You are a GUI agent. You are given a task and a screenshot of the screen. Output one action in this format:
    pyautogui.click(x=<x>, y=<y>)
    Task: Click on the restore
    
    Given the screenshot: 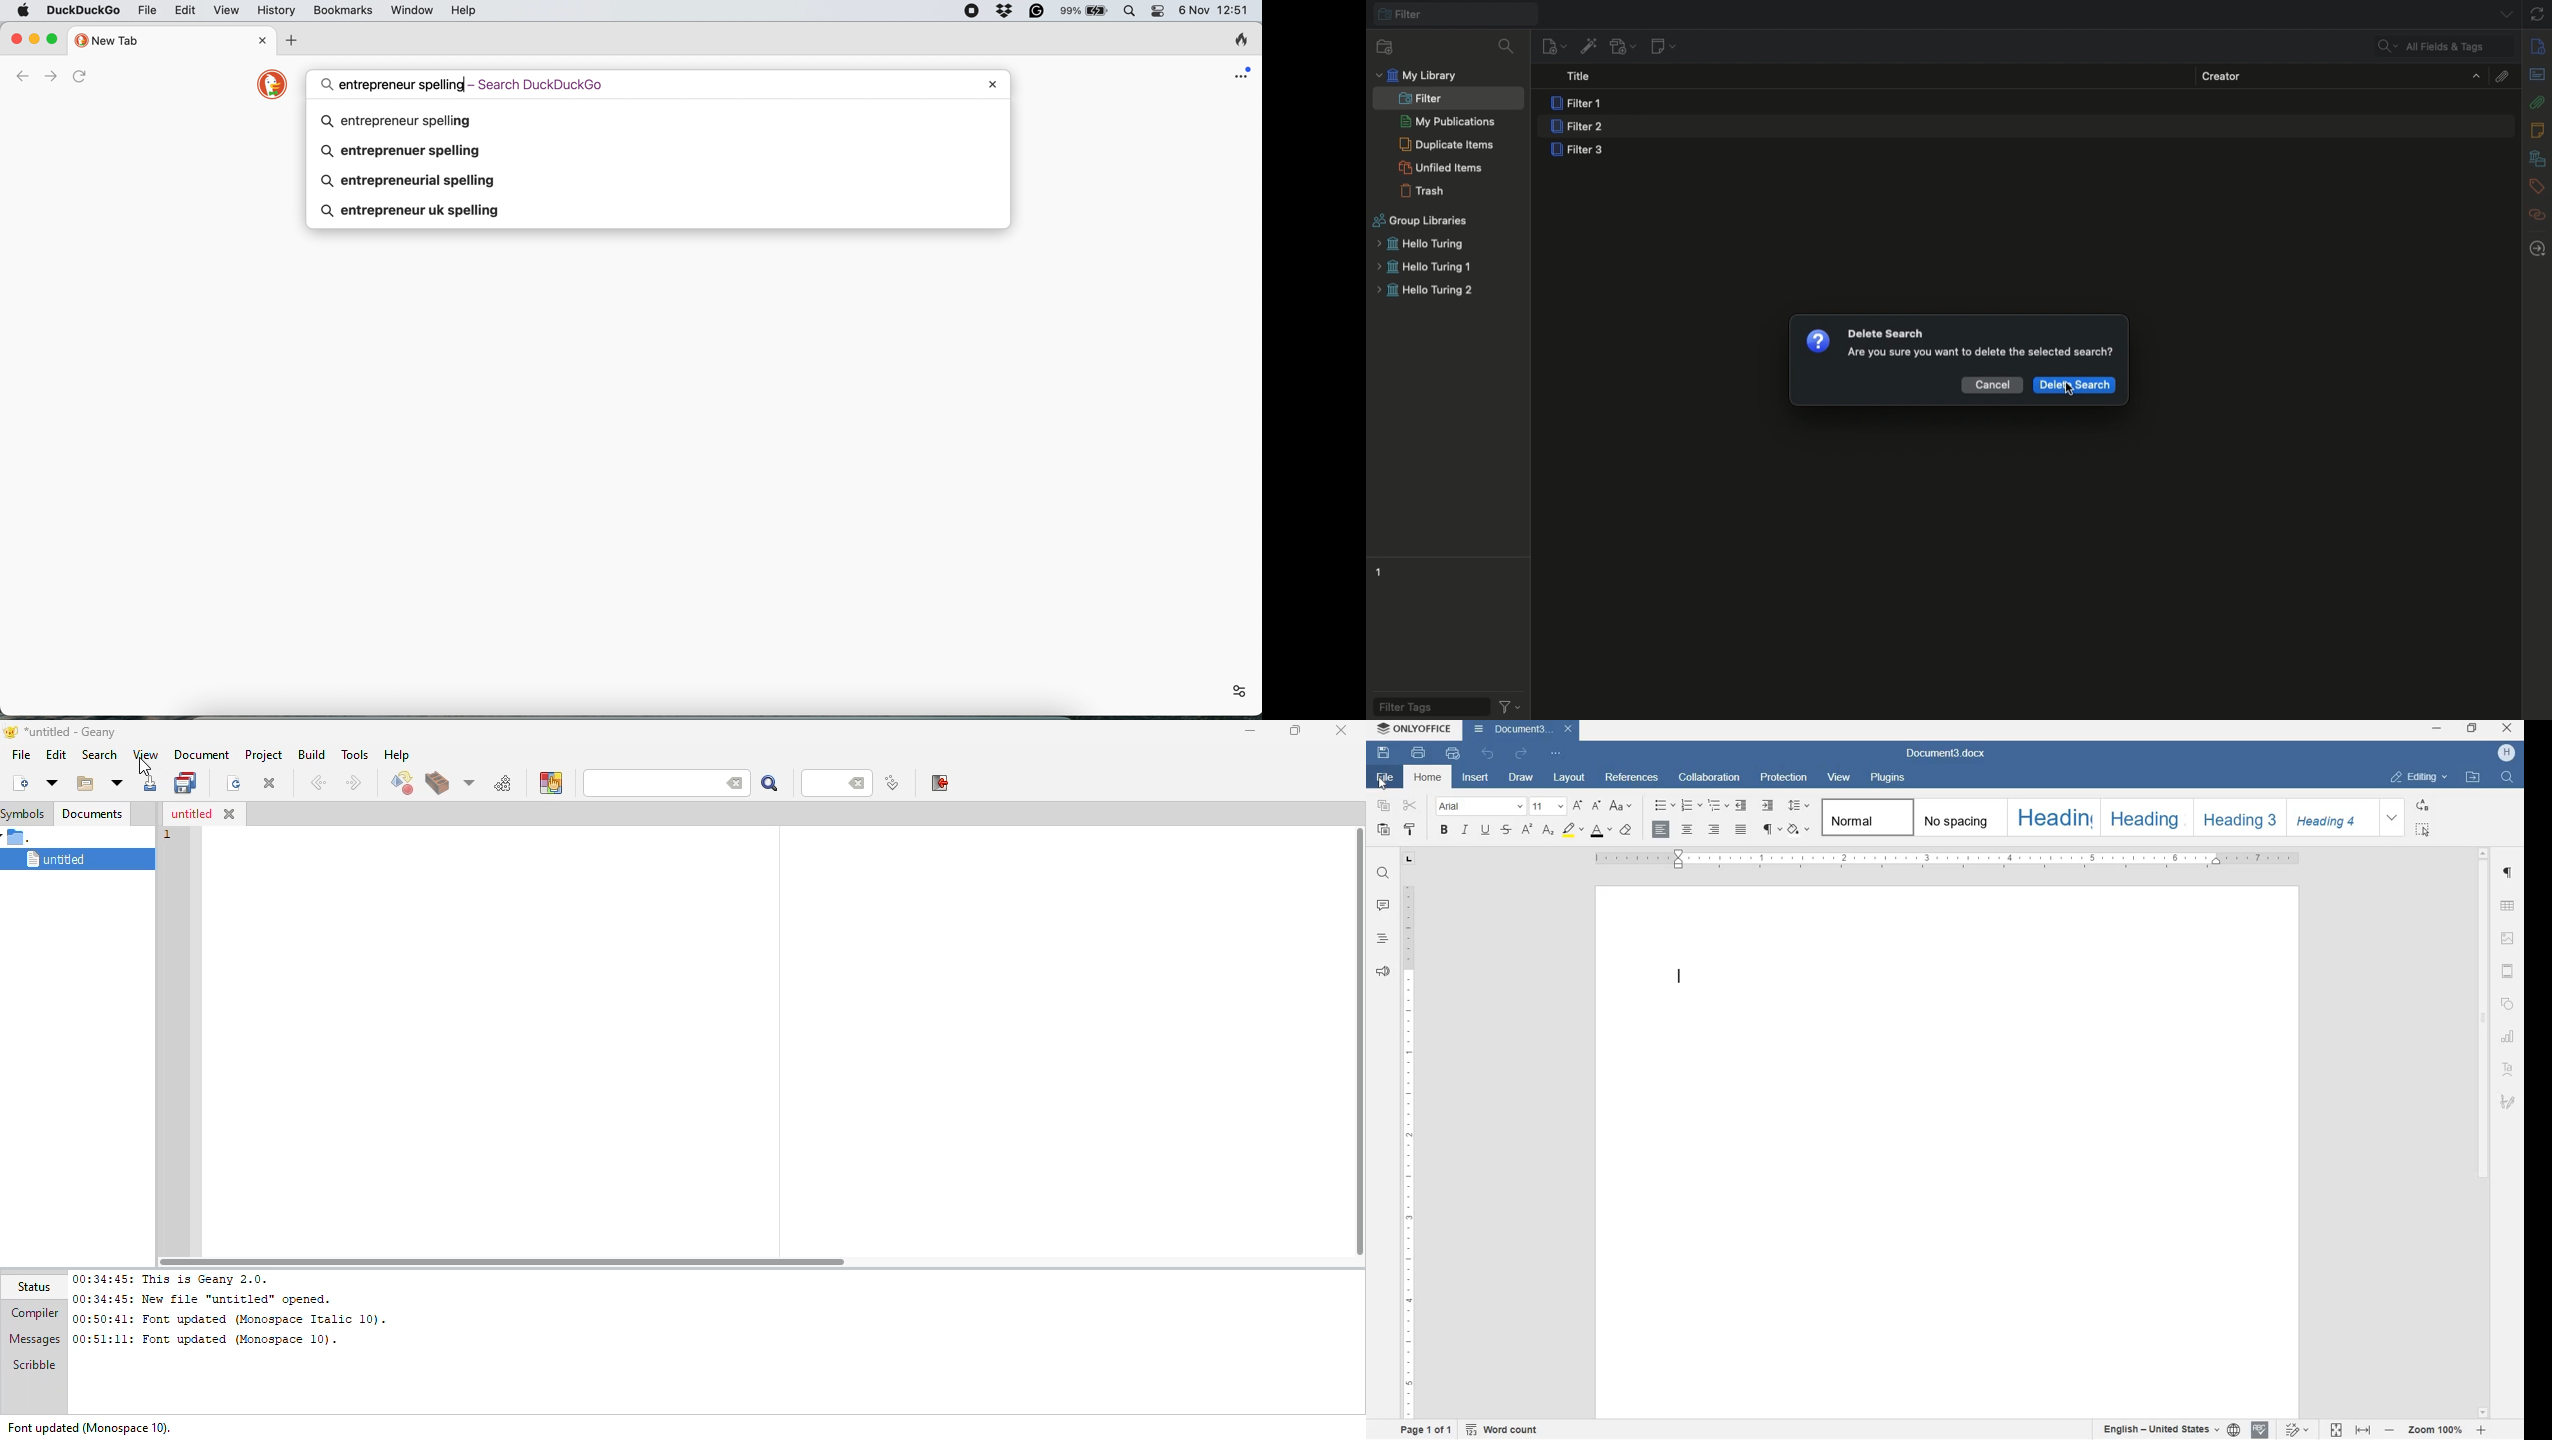 What is the action you would take?
    pyautogui.click(x=2474, y=730)
    